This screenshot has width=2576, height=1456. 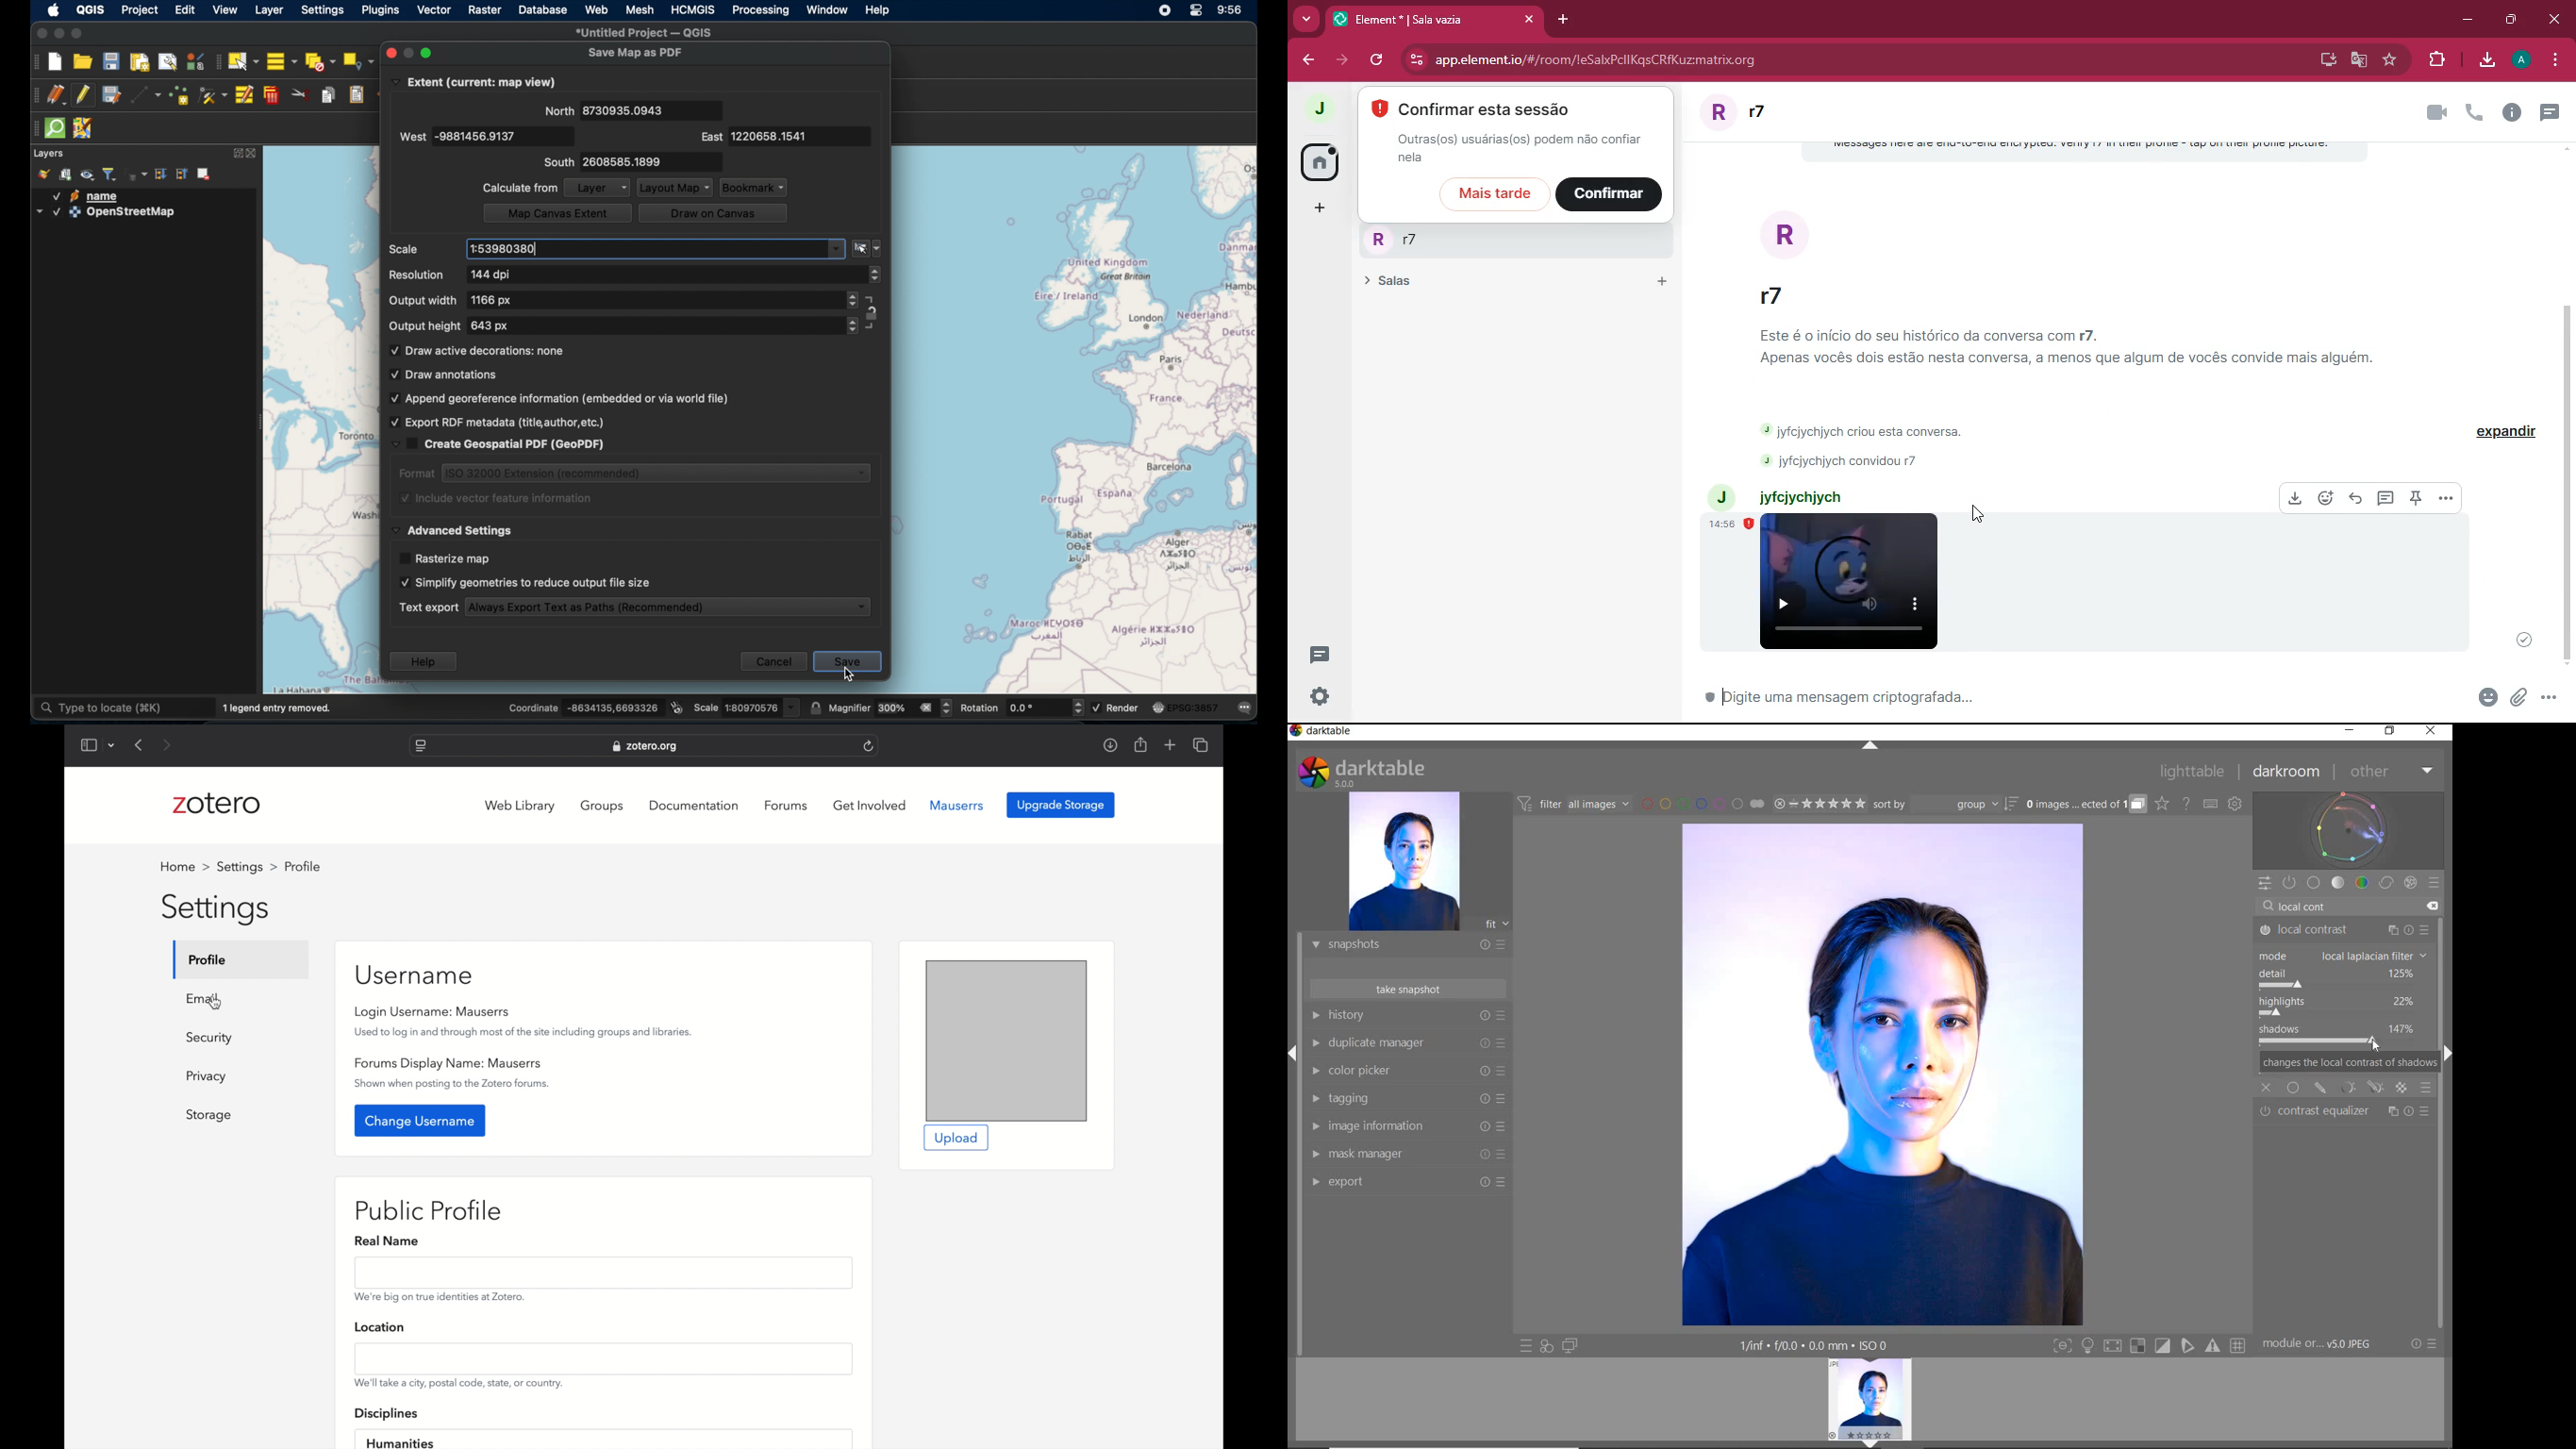 I want to click on more, so click(x=2449, y=499).